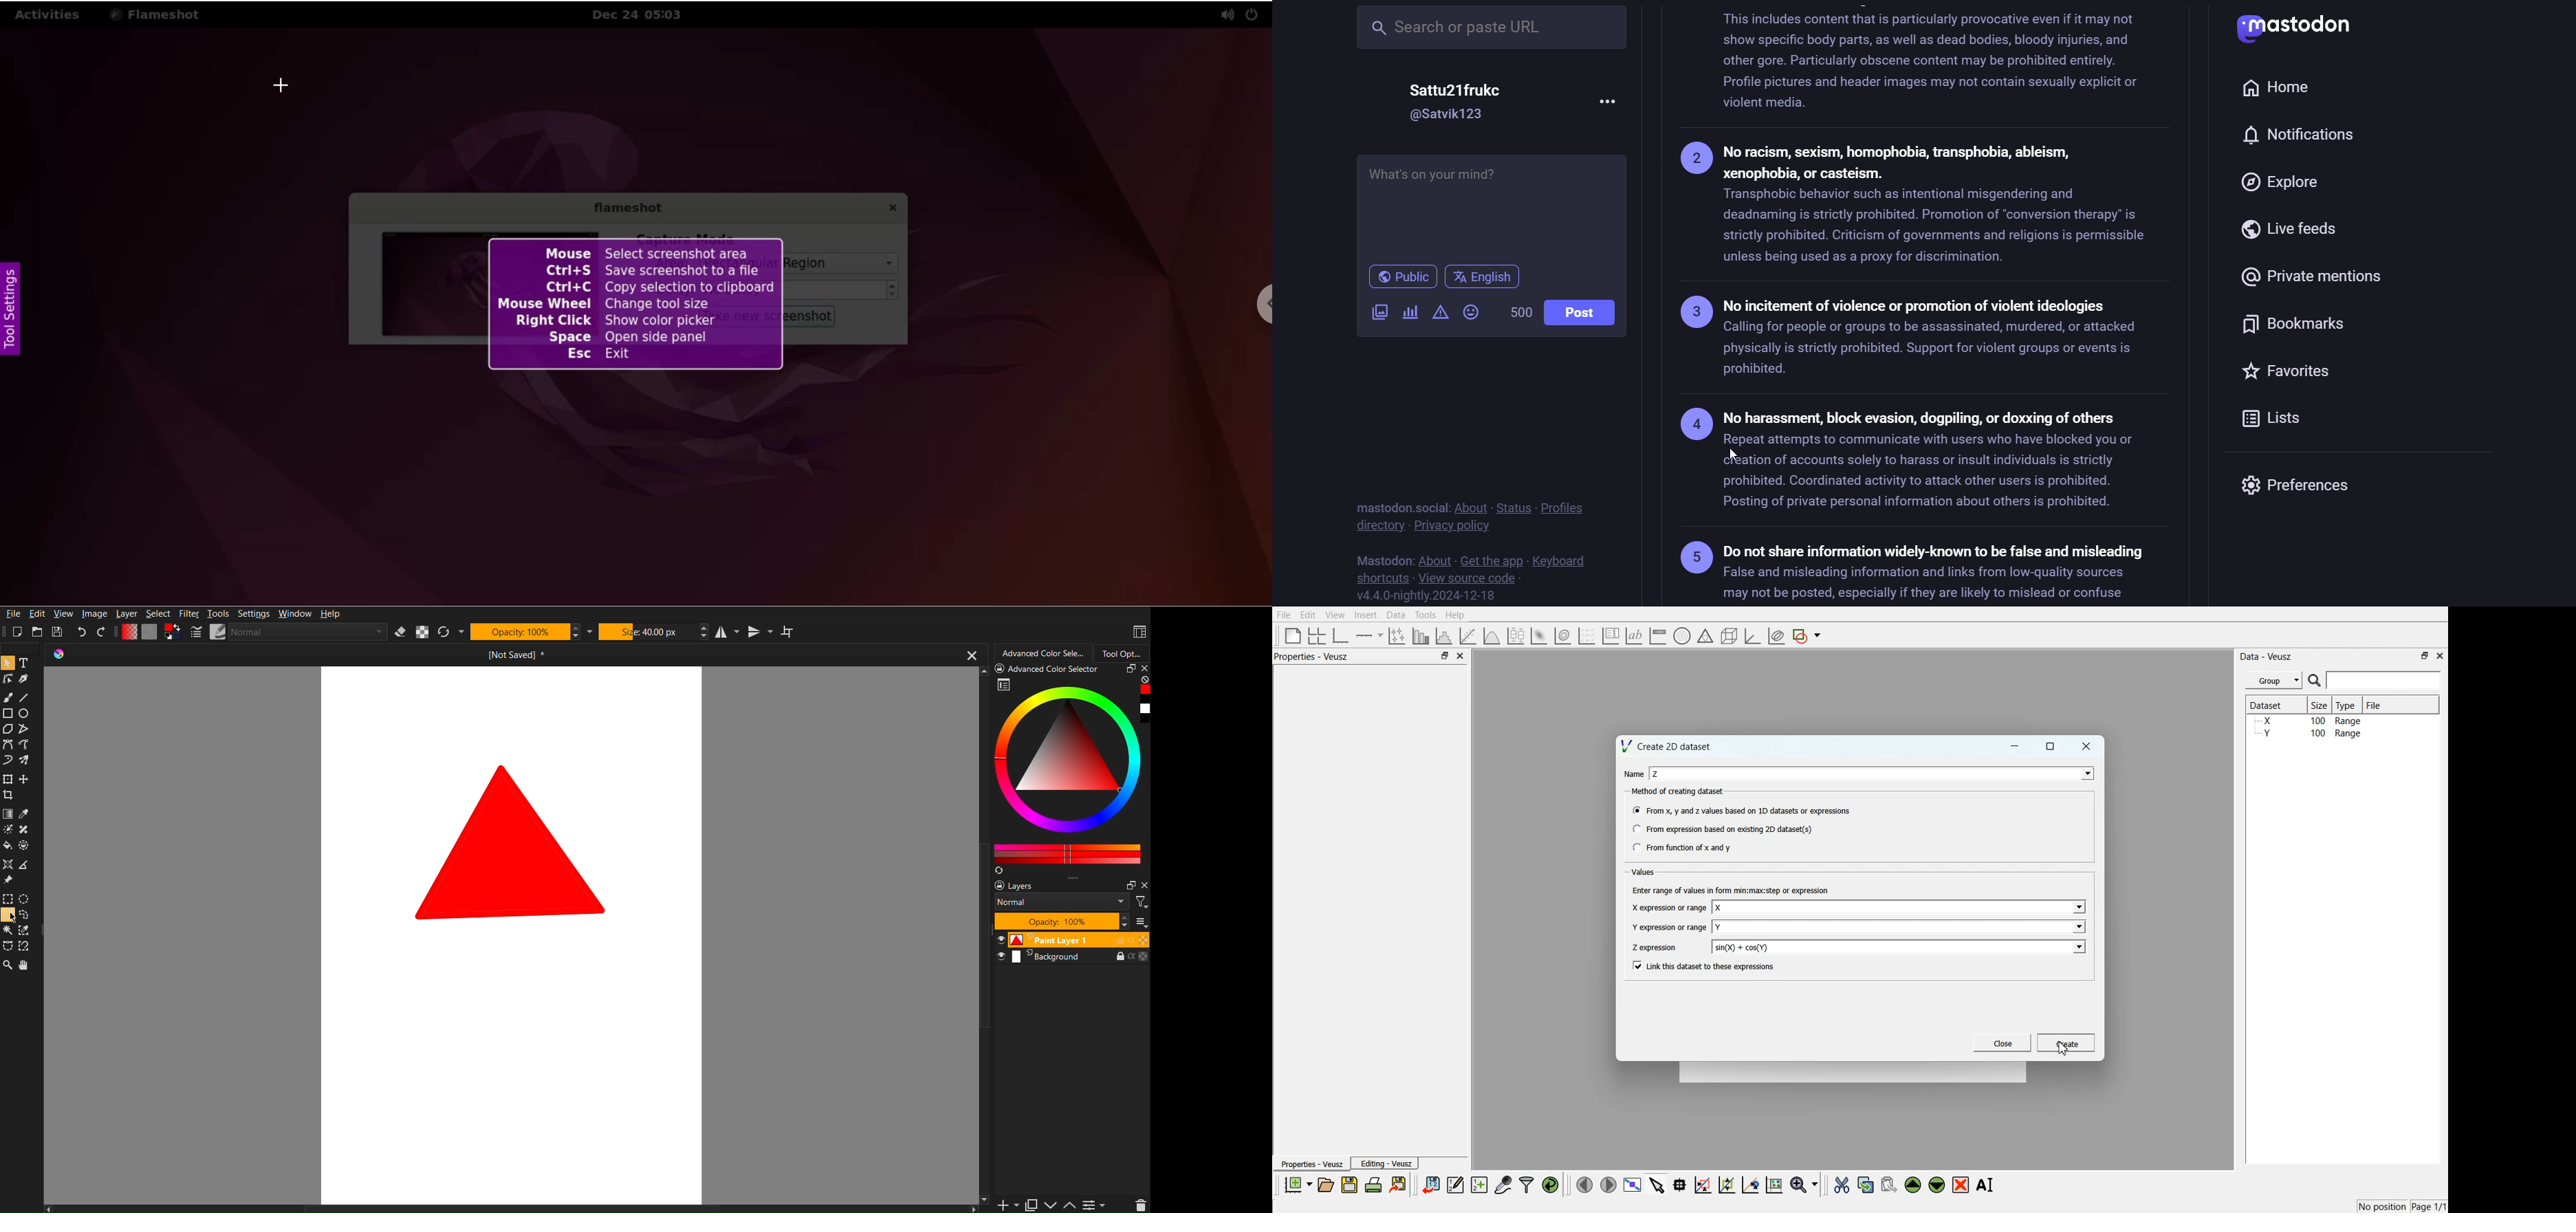 The height and width of the screenshot is (1232, 2576). What do you see at coordinates (1516, 636) in the screenshot?
I see `Plot box plots` at bounding box center [1516, 636].